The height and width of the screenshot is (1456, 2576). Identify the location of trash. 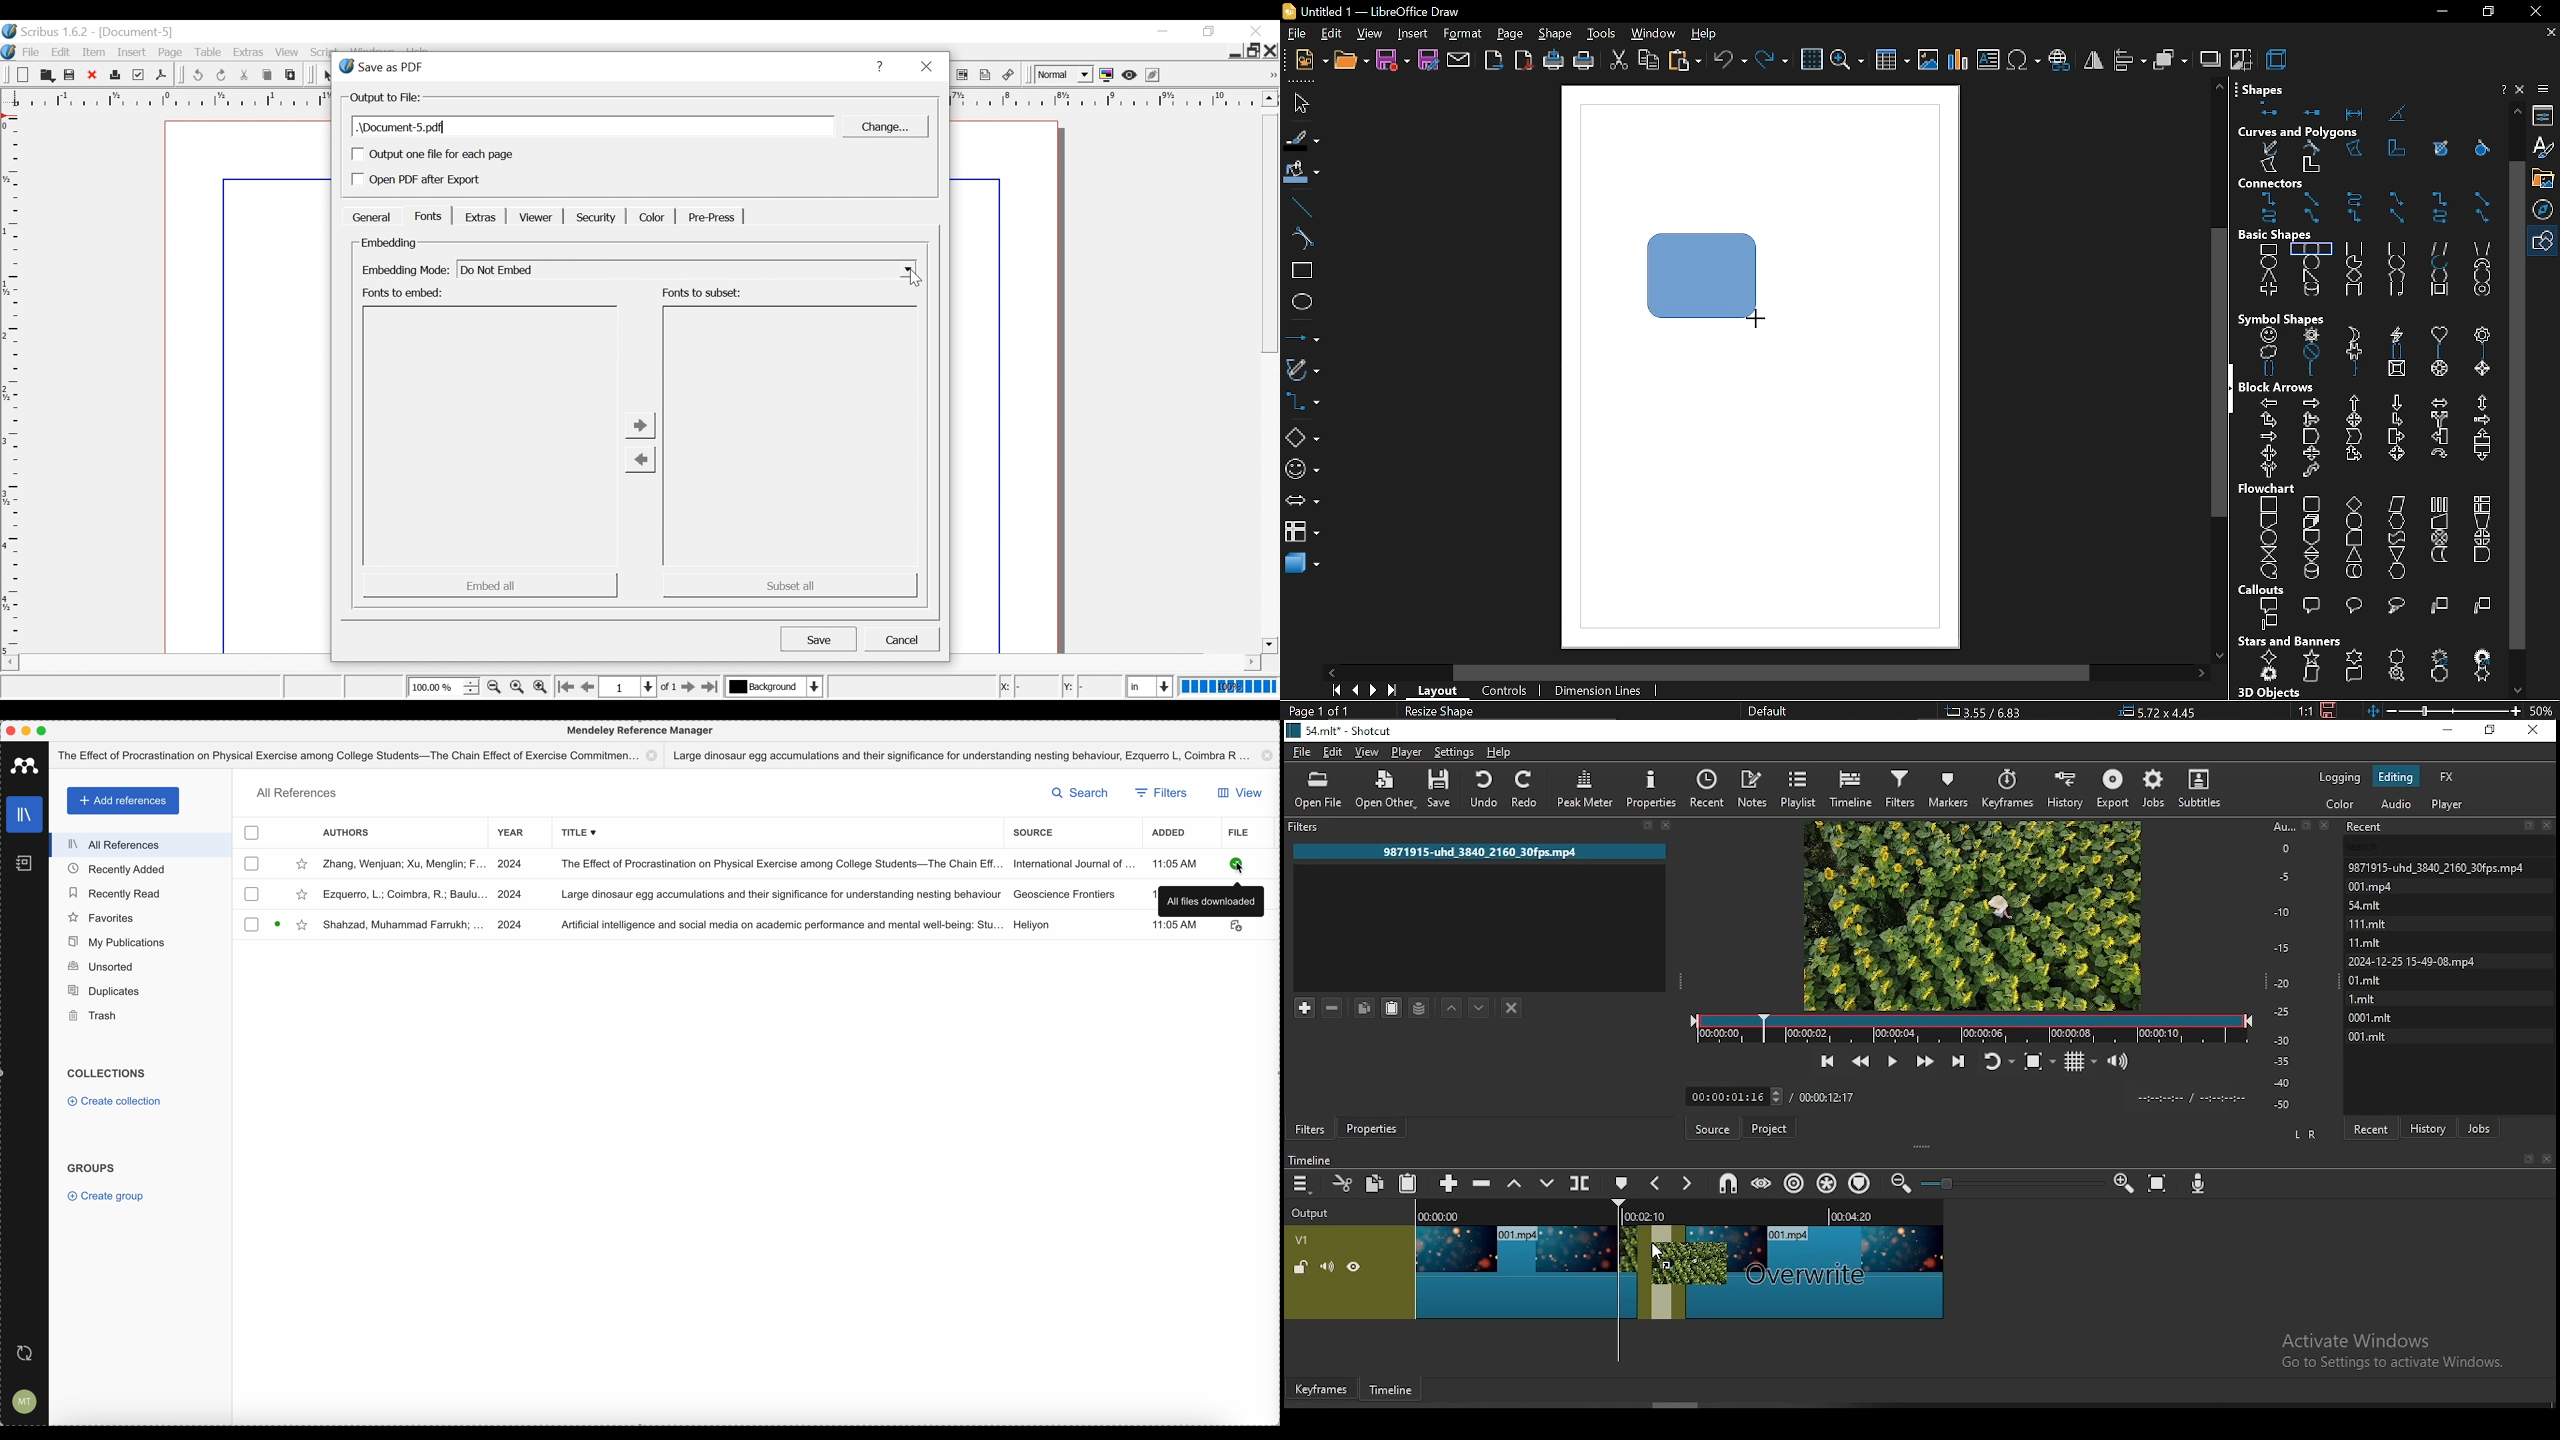
(94, 1014).